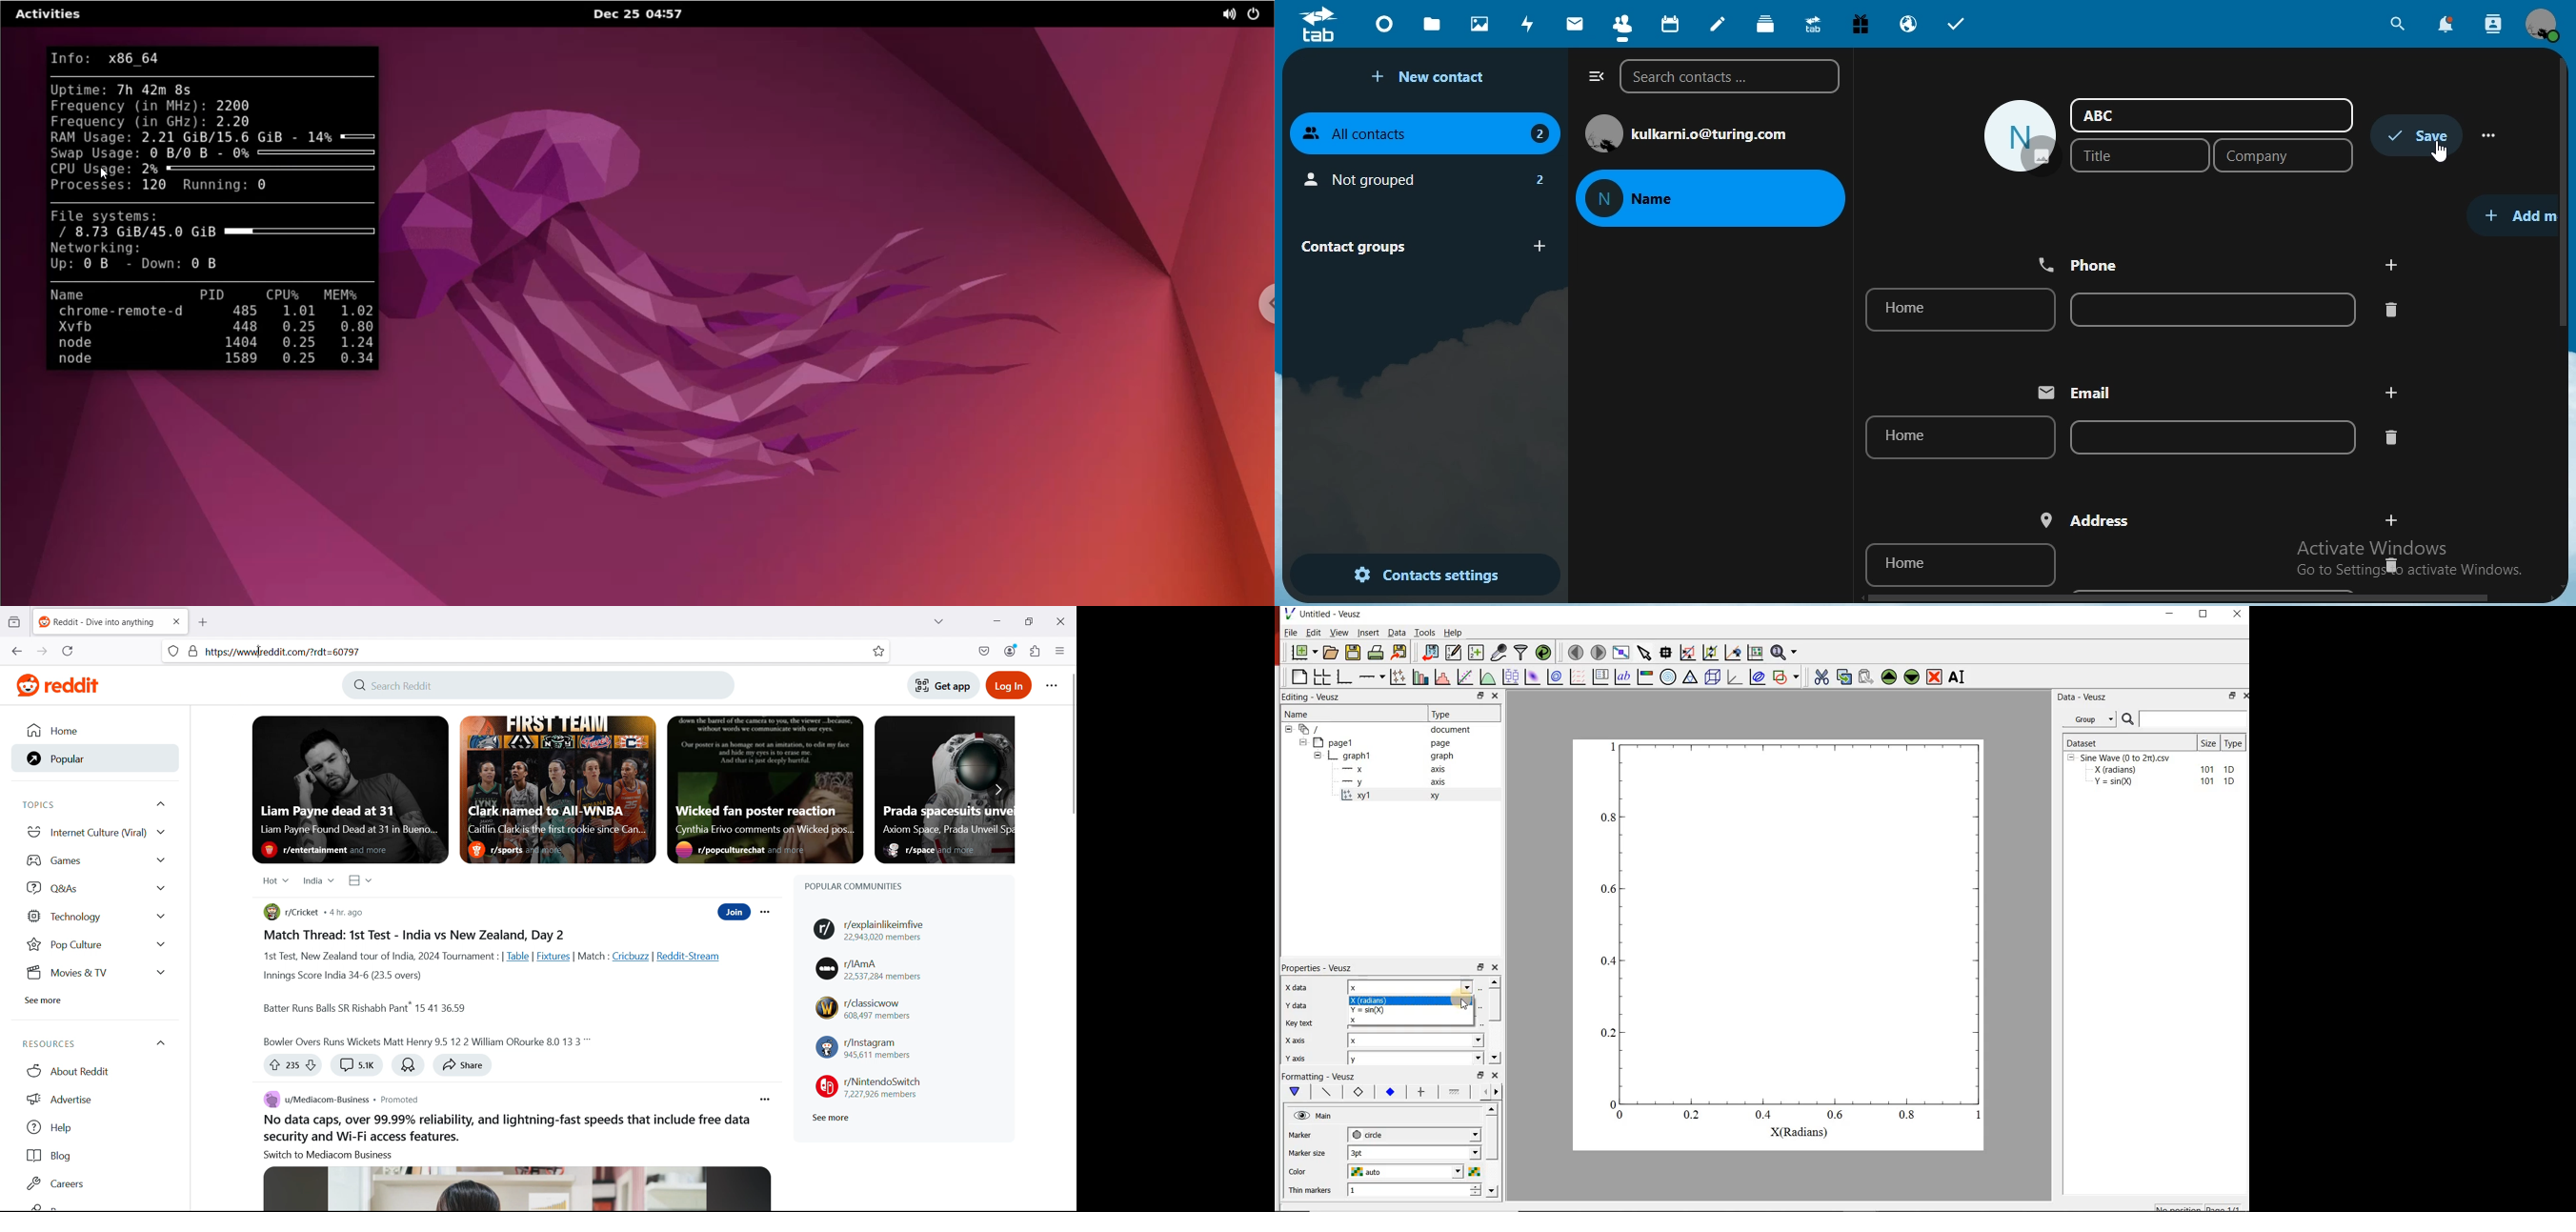  Describe the element at coordinates (517, 1189) in the screenshot. I see `Image associated with the post` at that location.